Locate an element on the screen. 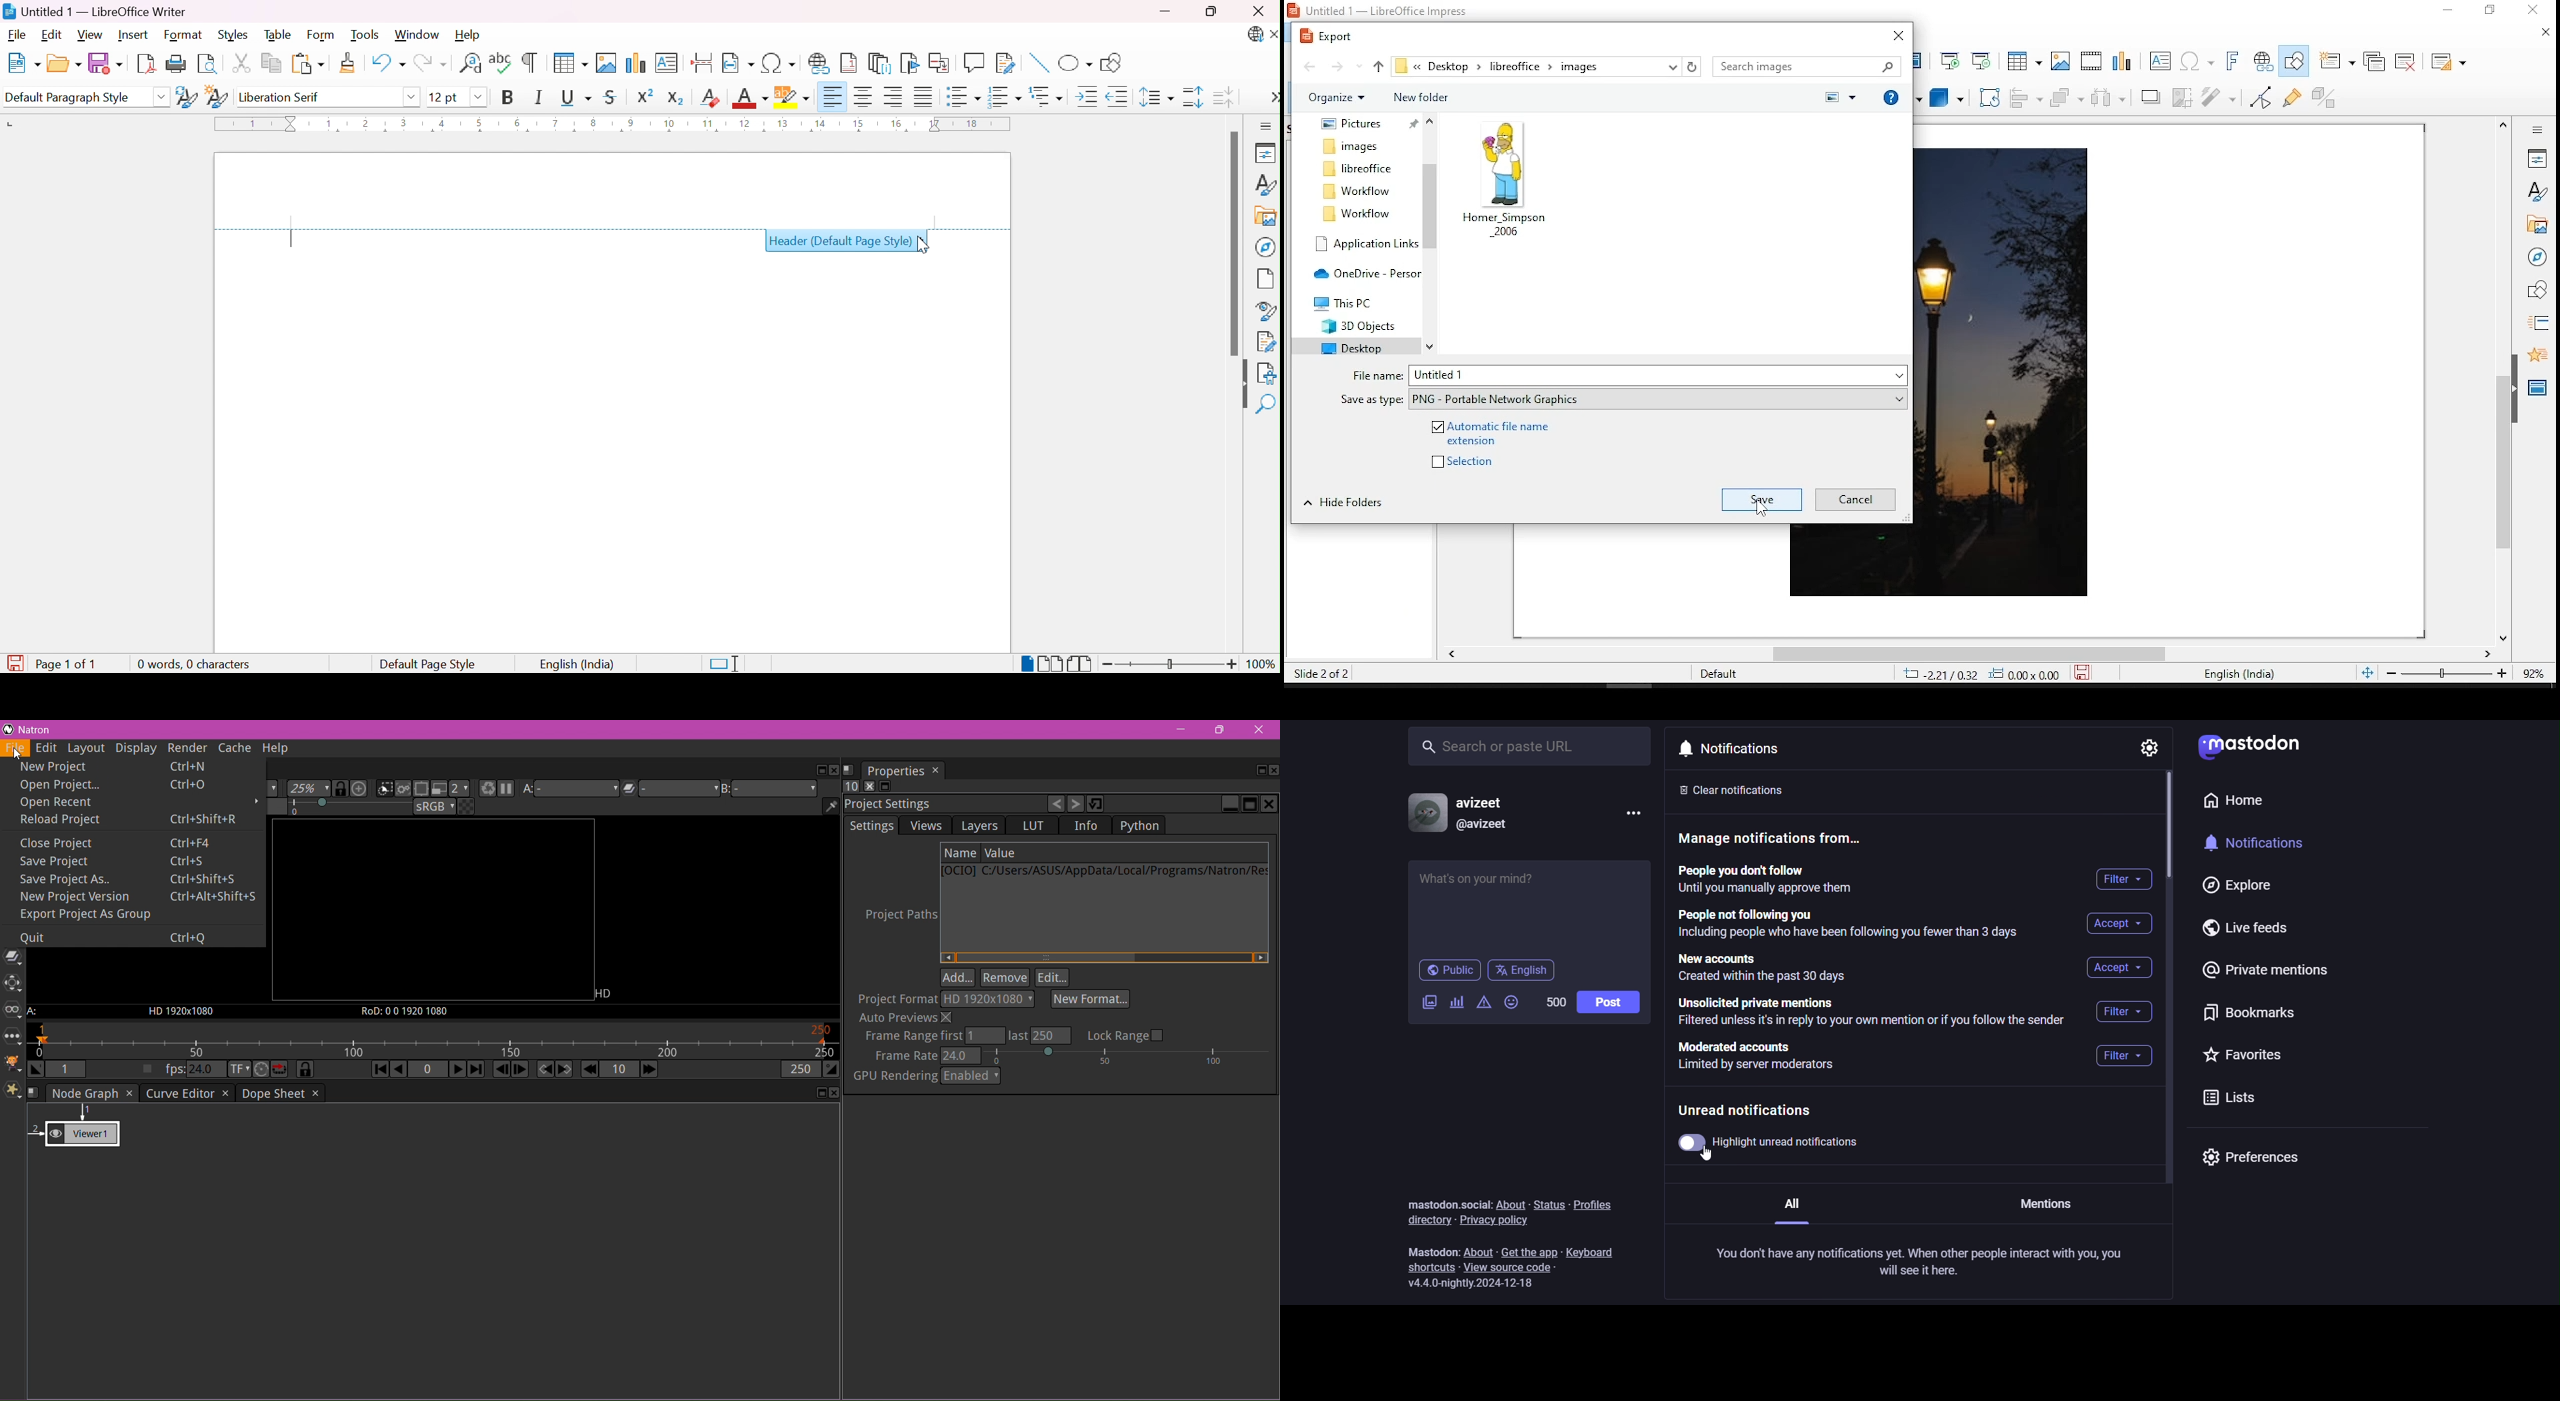 The height and width of the screenshot is (1428, 2576). Basic shapes is located at coordinates (1076, 64).